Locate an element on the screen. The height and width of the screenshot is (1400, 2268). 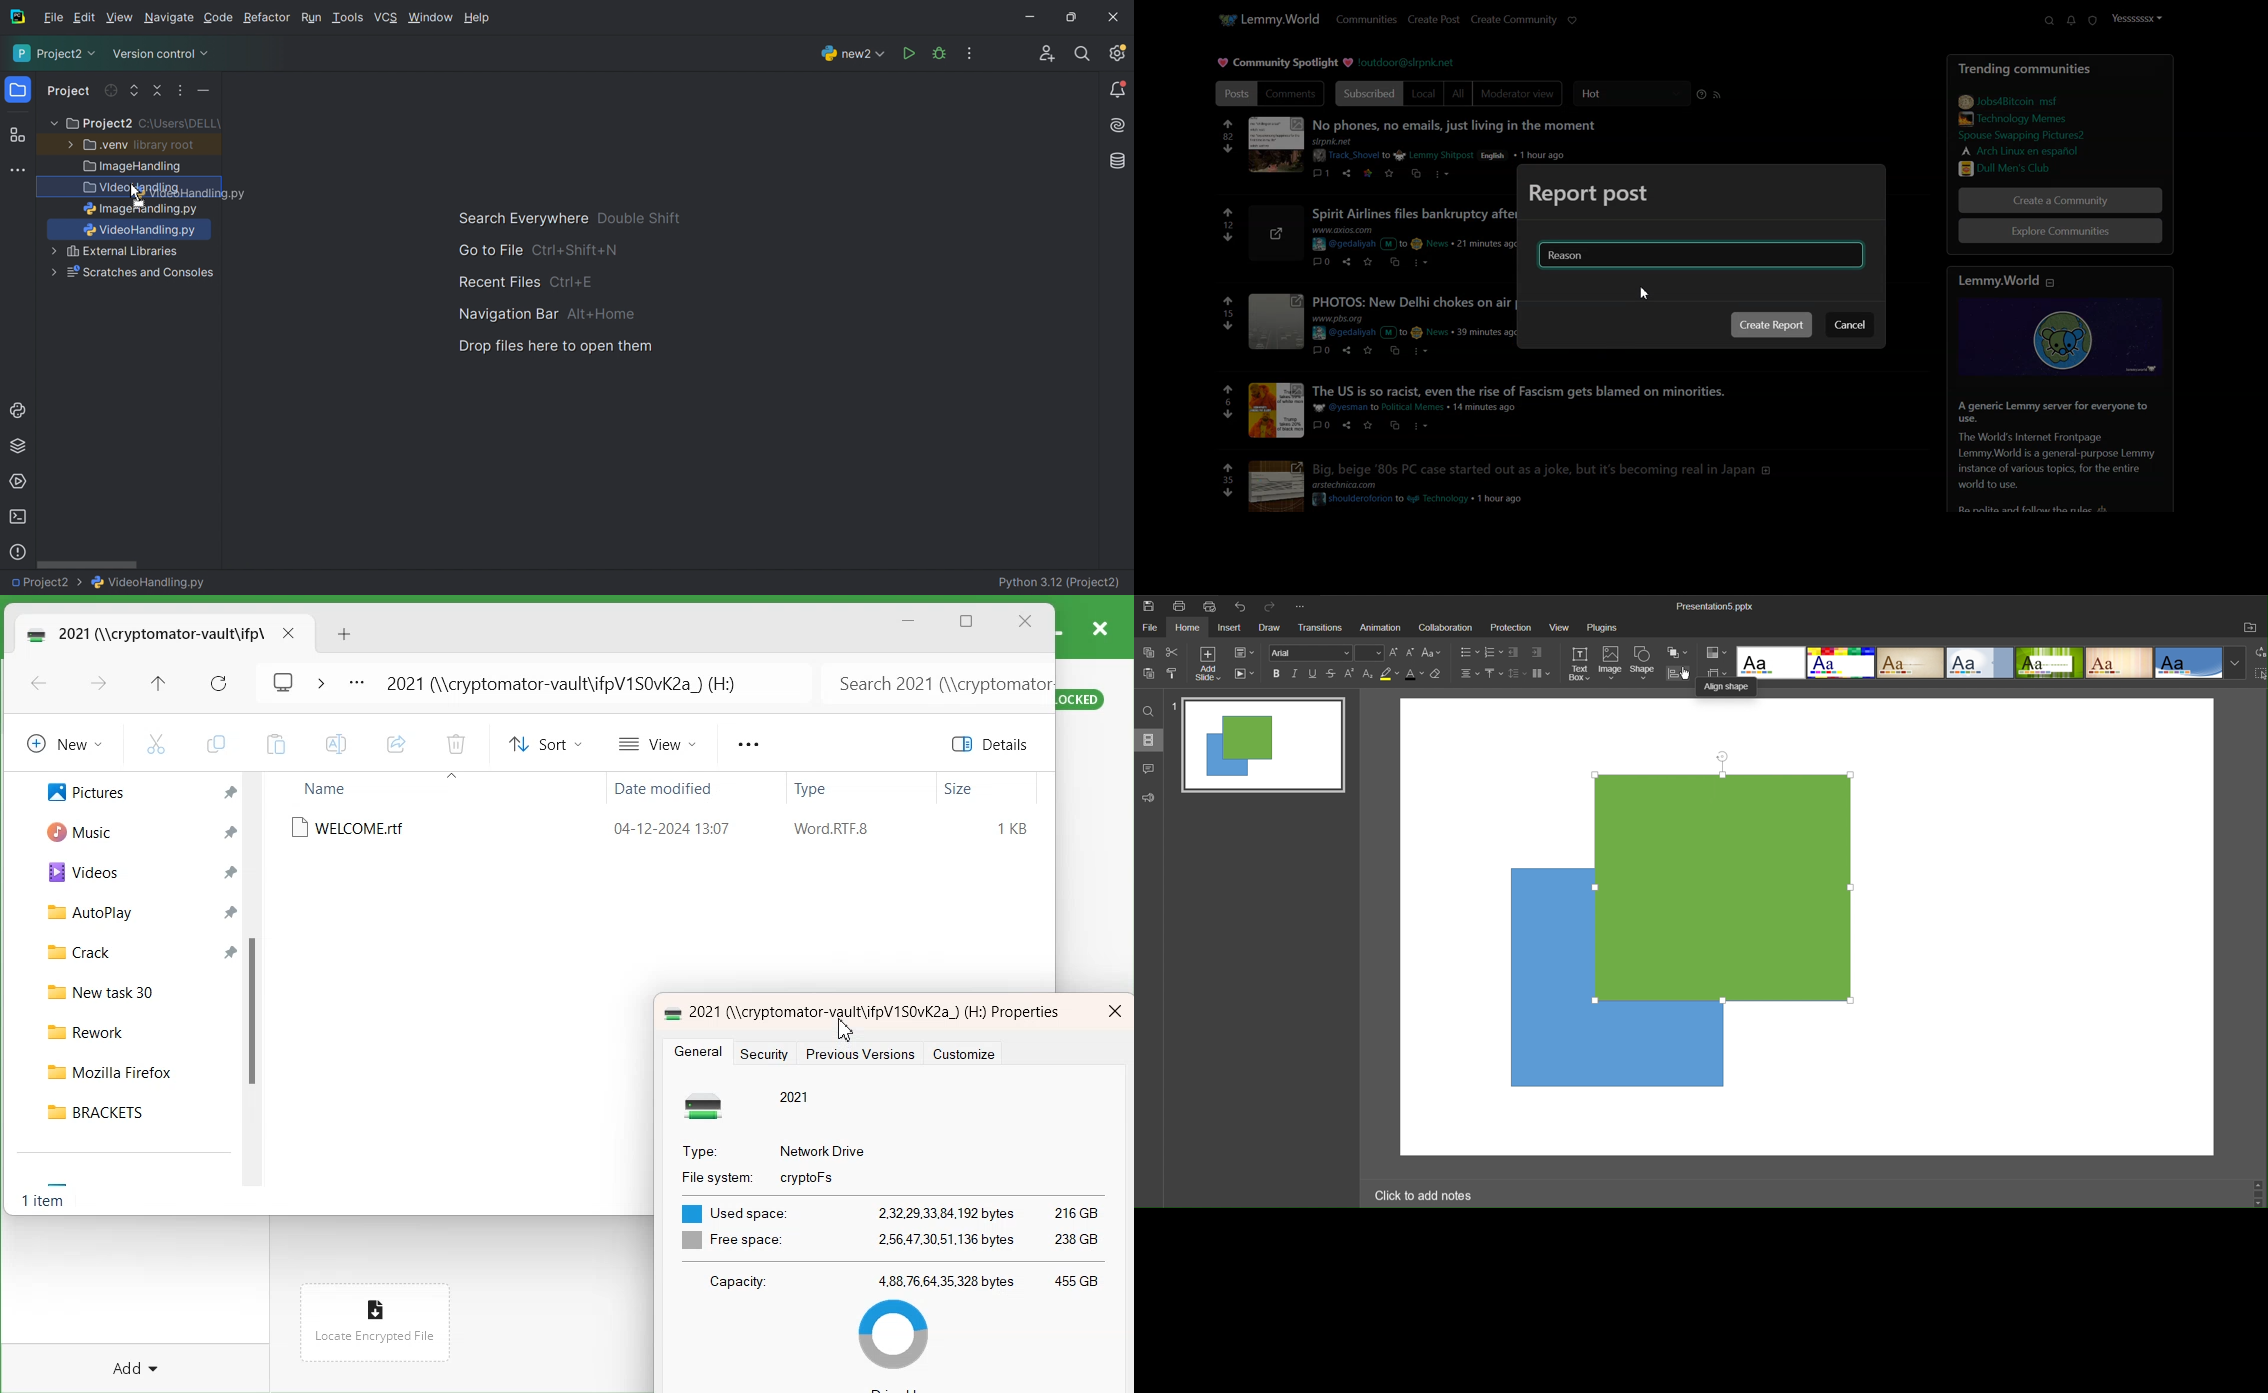
tool tip is located at coordinates (1734, 686).